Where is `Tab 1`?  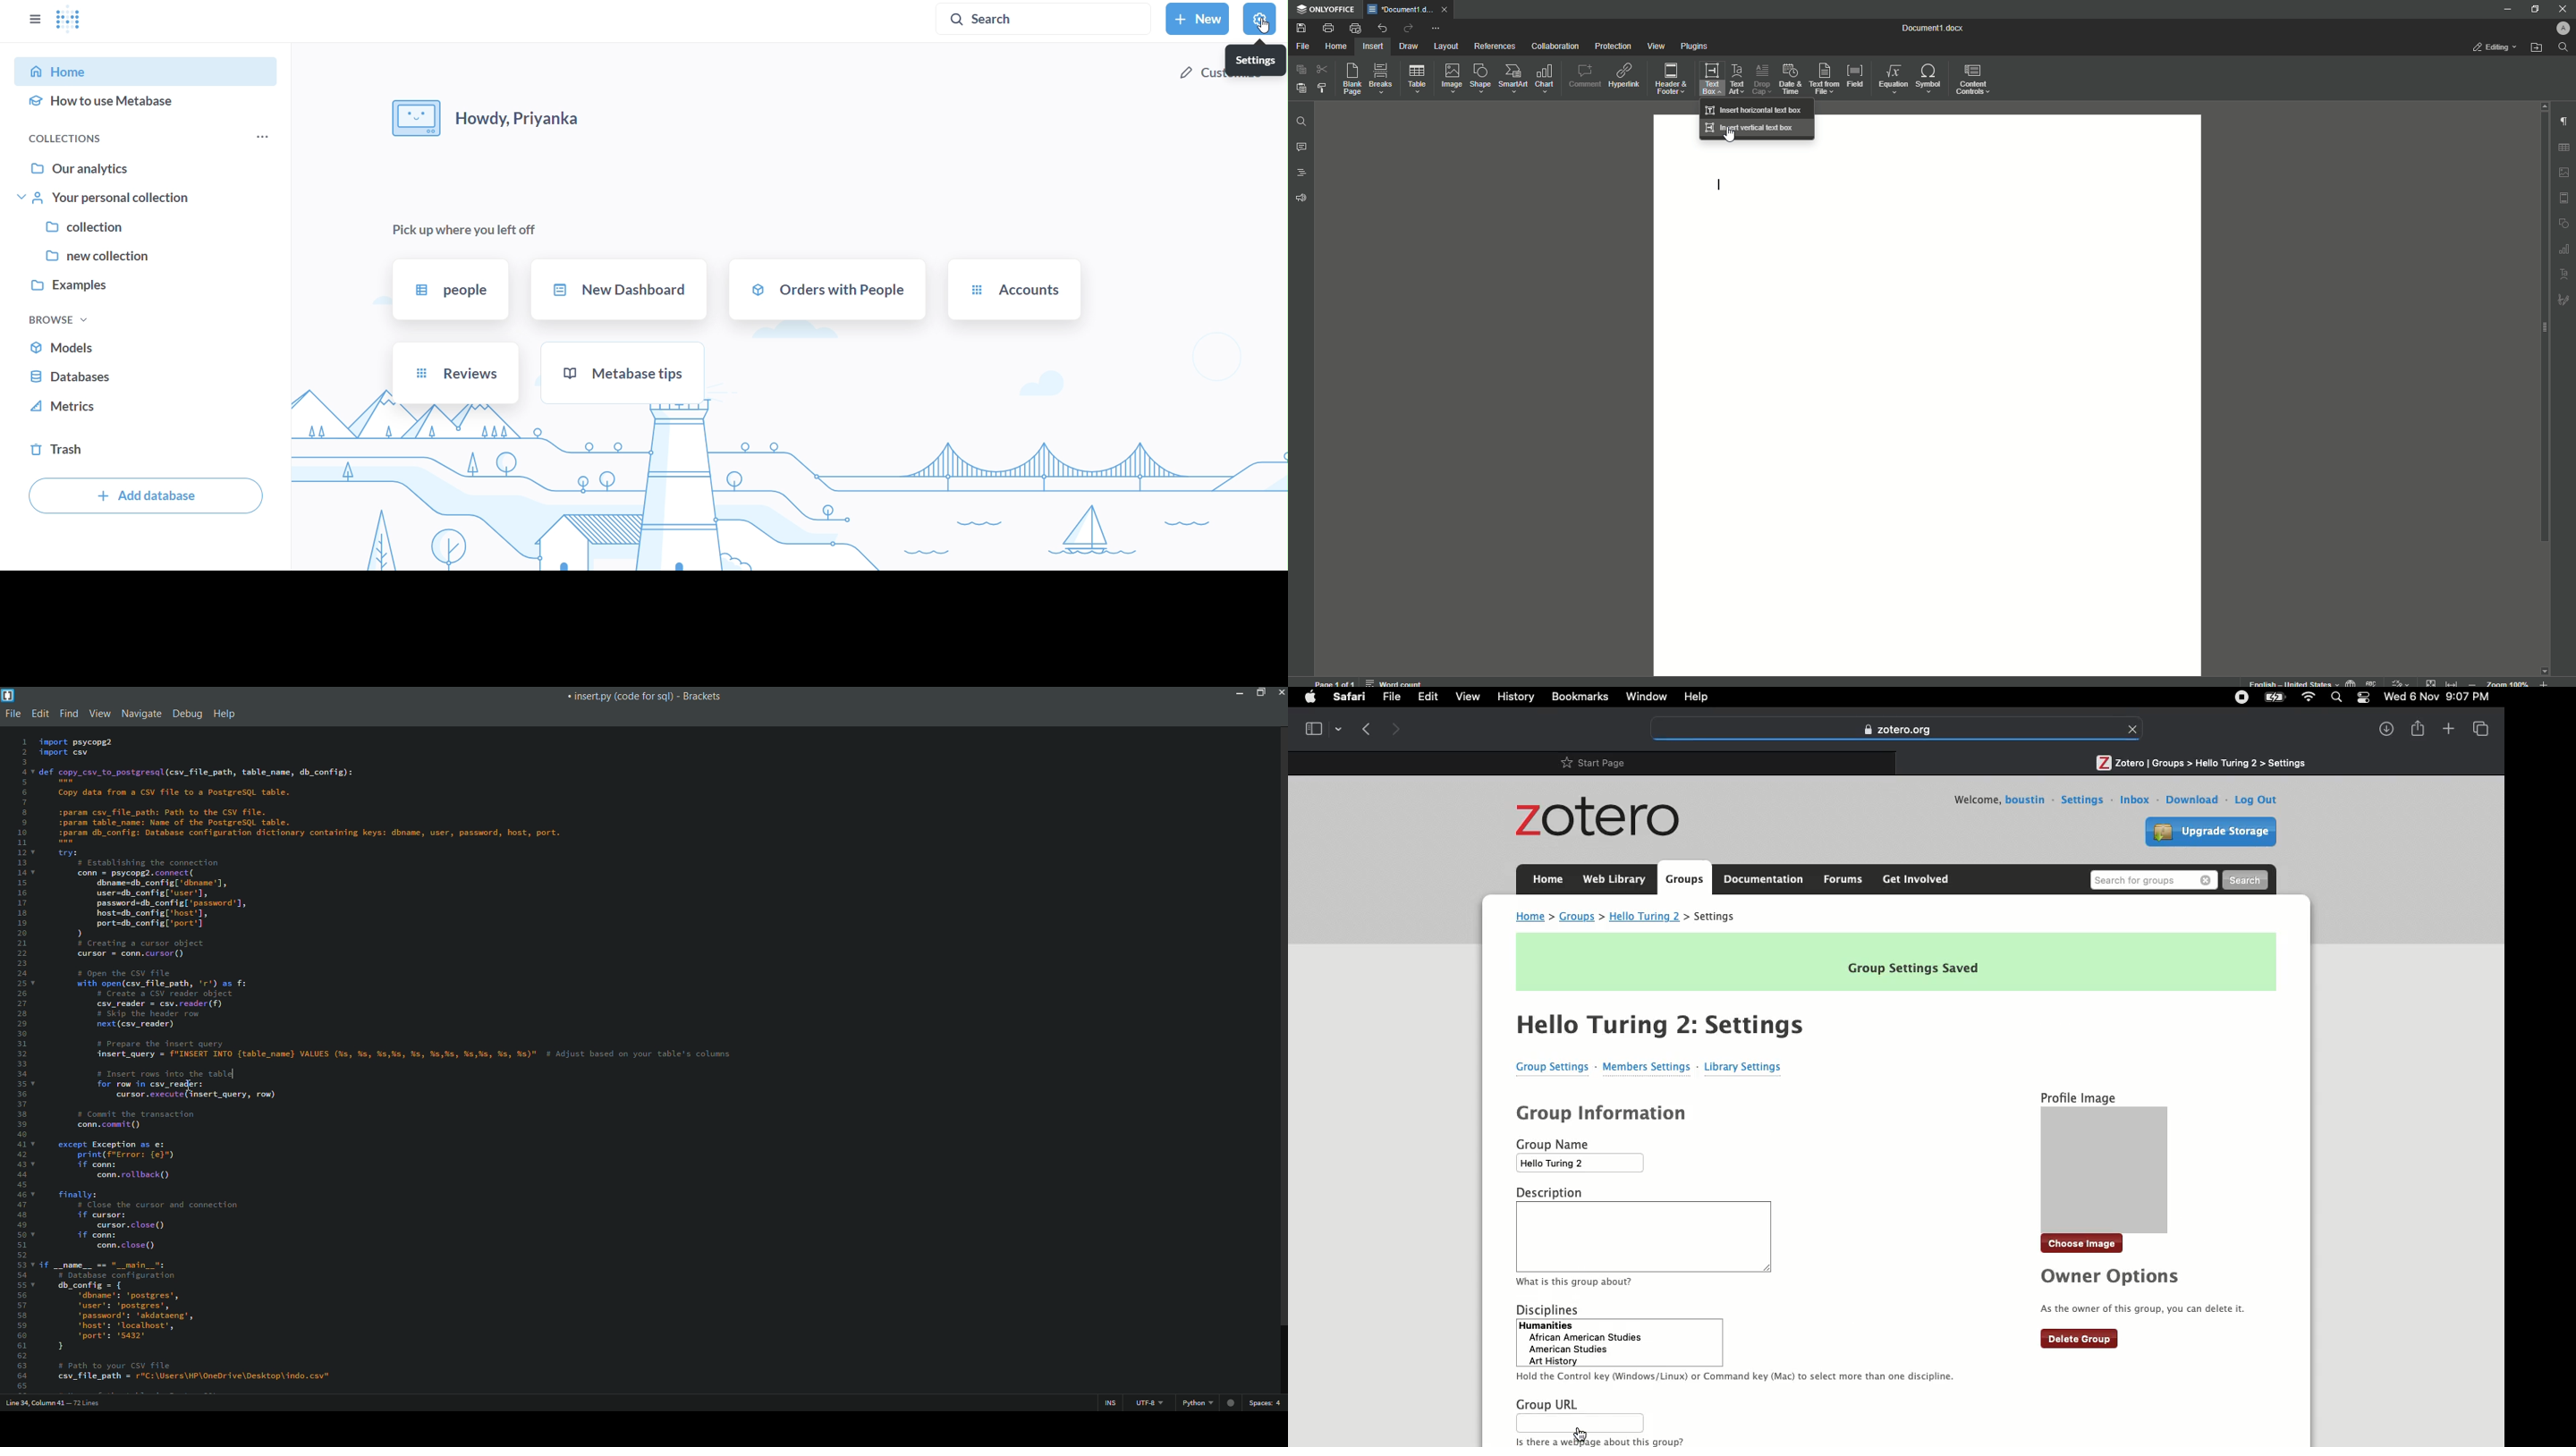
Tab 1 is located at coordinates (1402, 9).